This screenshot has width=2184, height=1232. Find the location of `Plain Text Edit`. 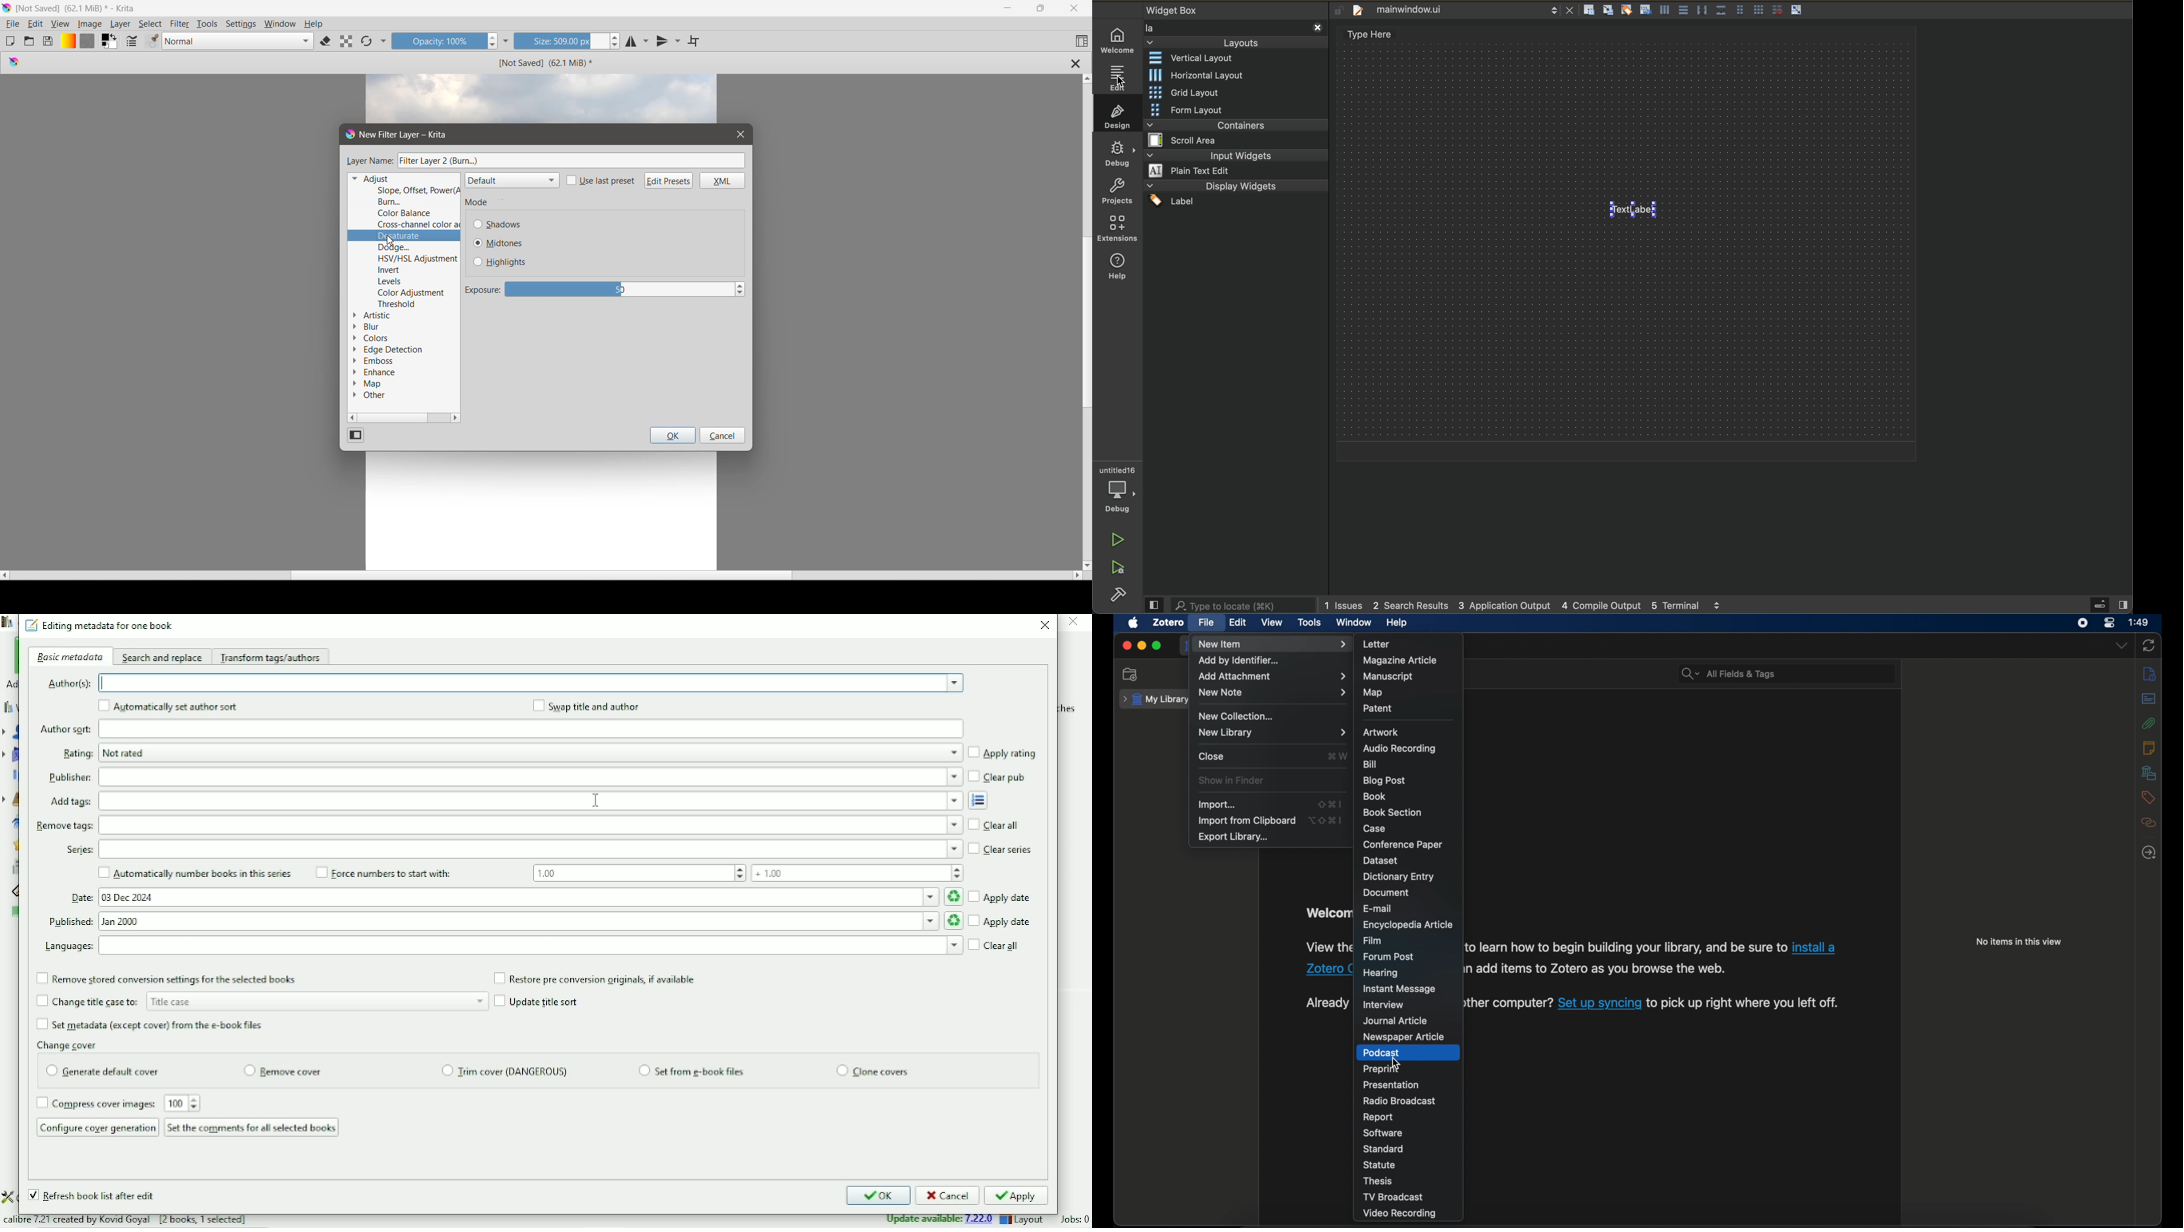

Plain Text Edit is located at coordinates (1198, 171).